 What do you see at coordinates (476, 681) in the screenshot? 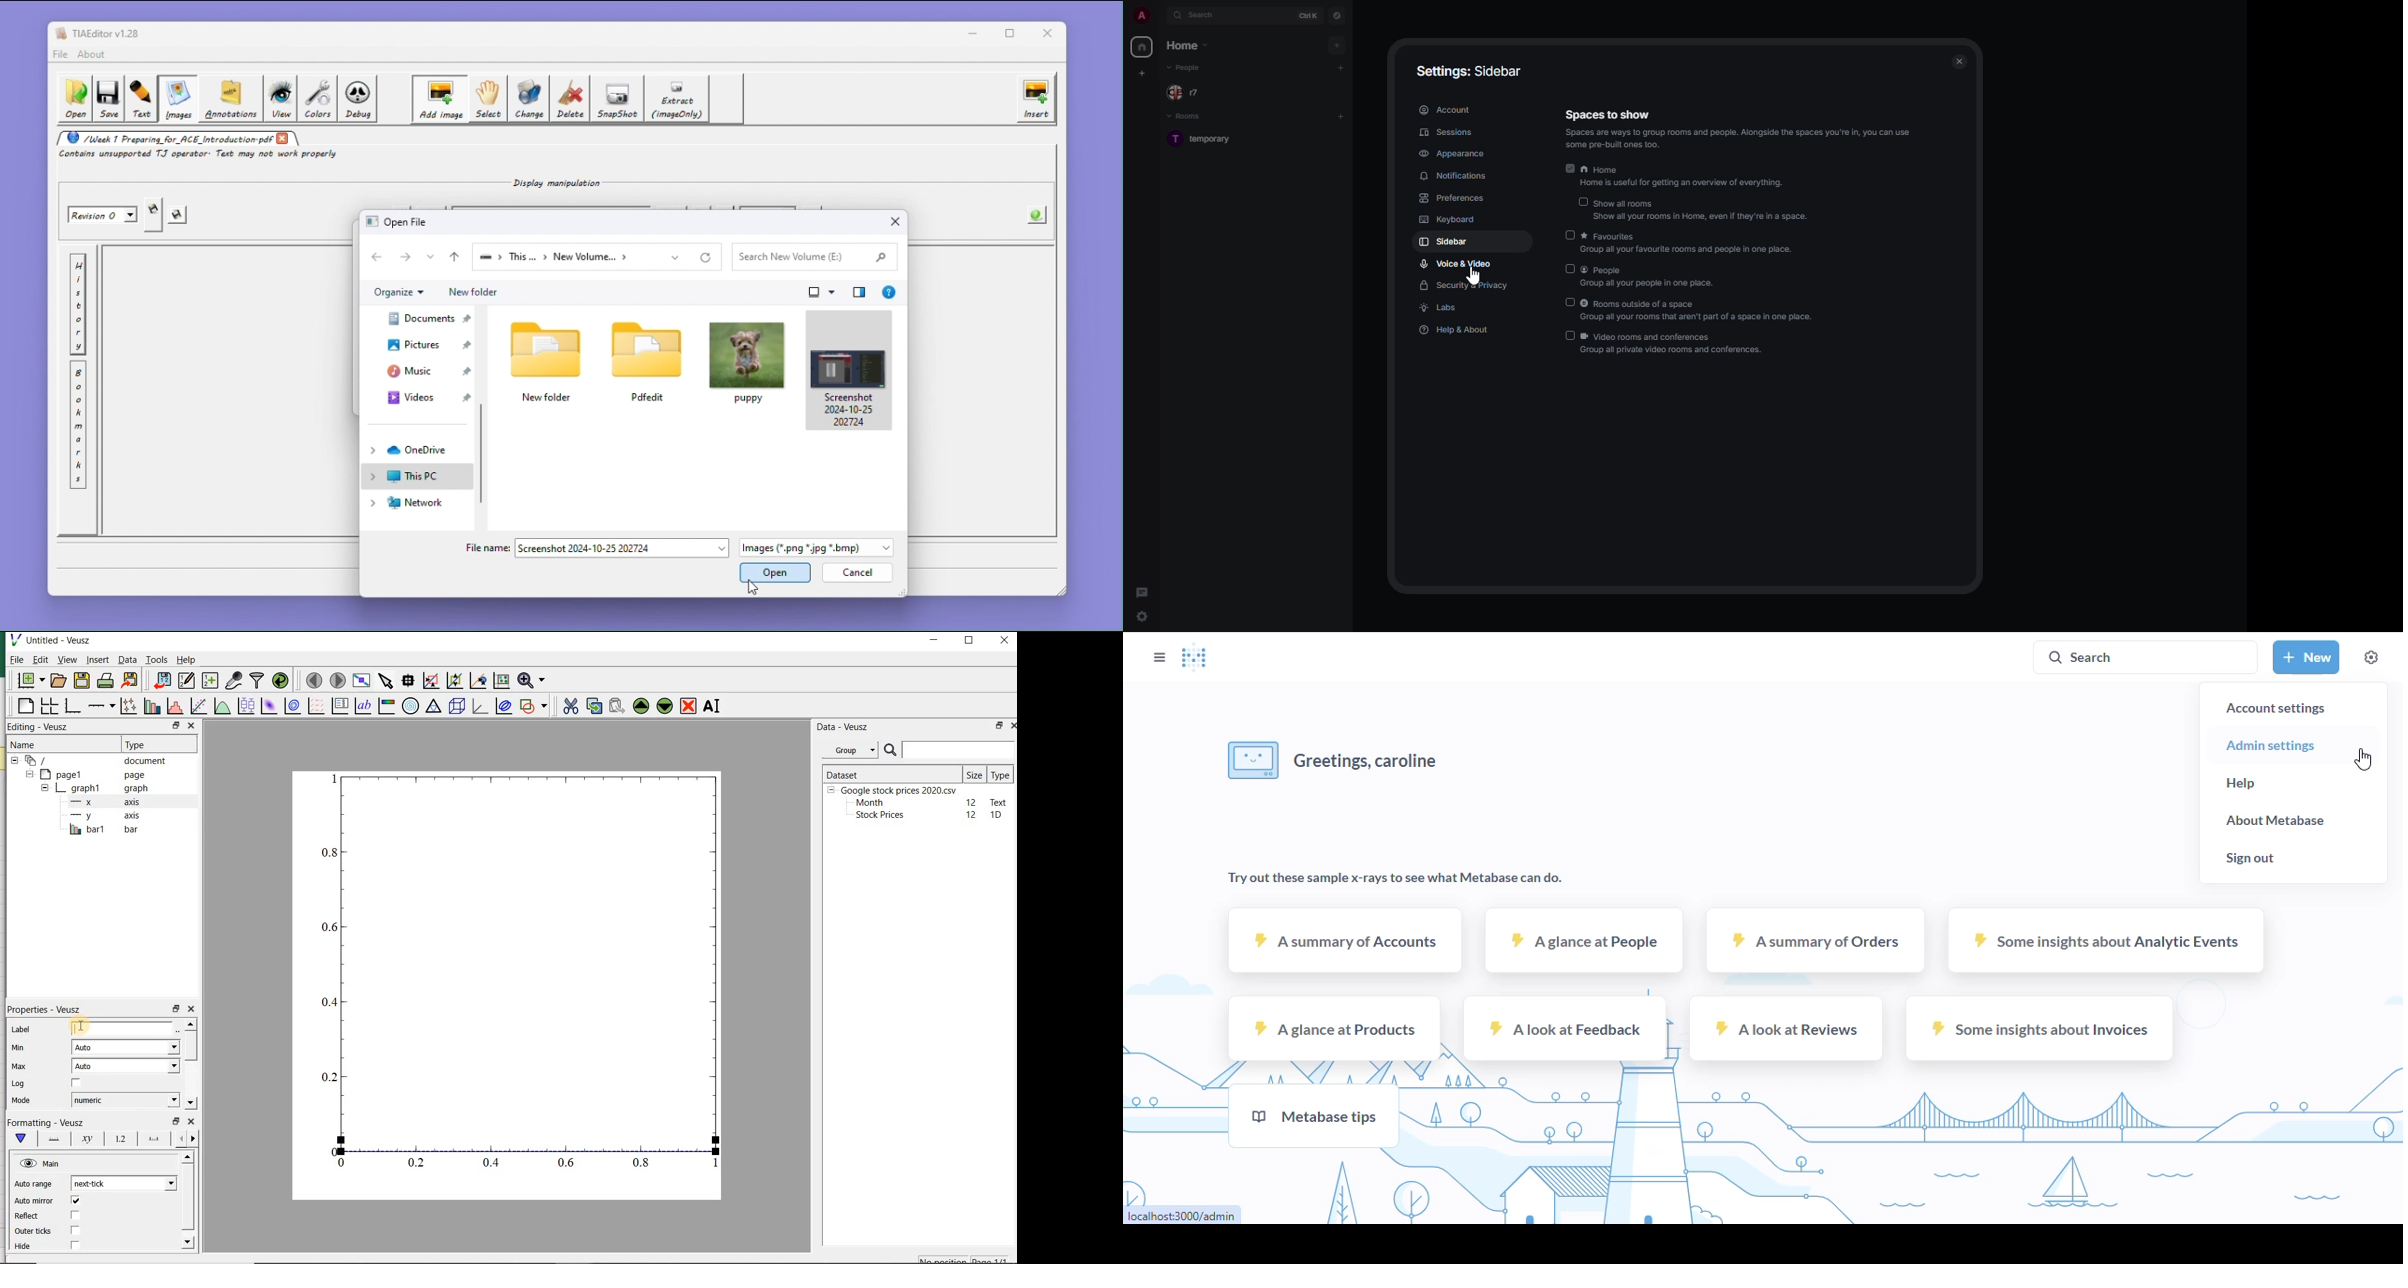
I see `click to recenter graph axes` at bounding box center [476, 681].